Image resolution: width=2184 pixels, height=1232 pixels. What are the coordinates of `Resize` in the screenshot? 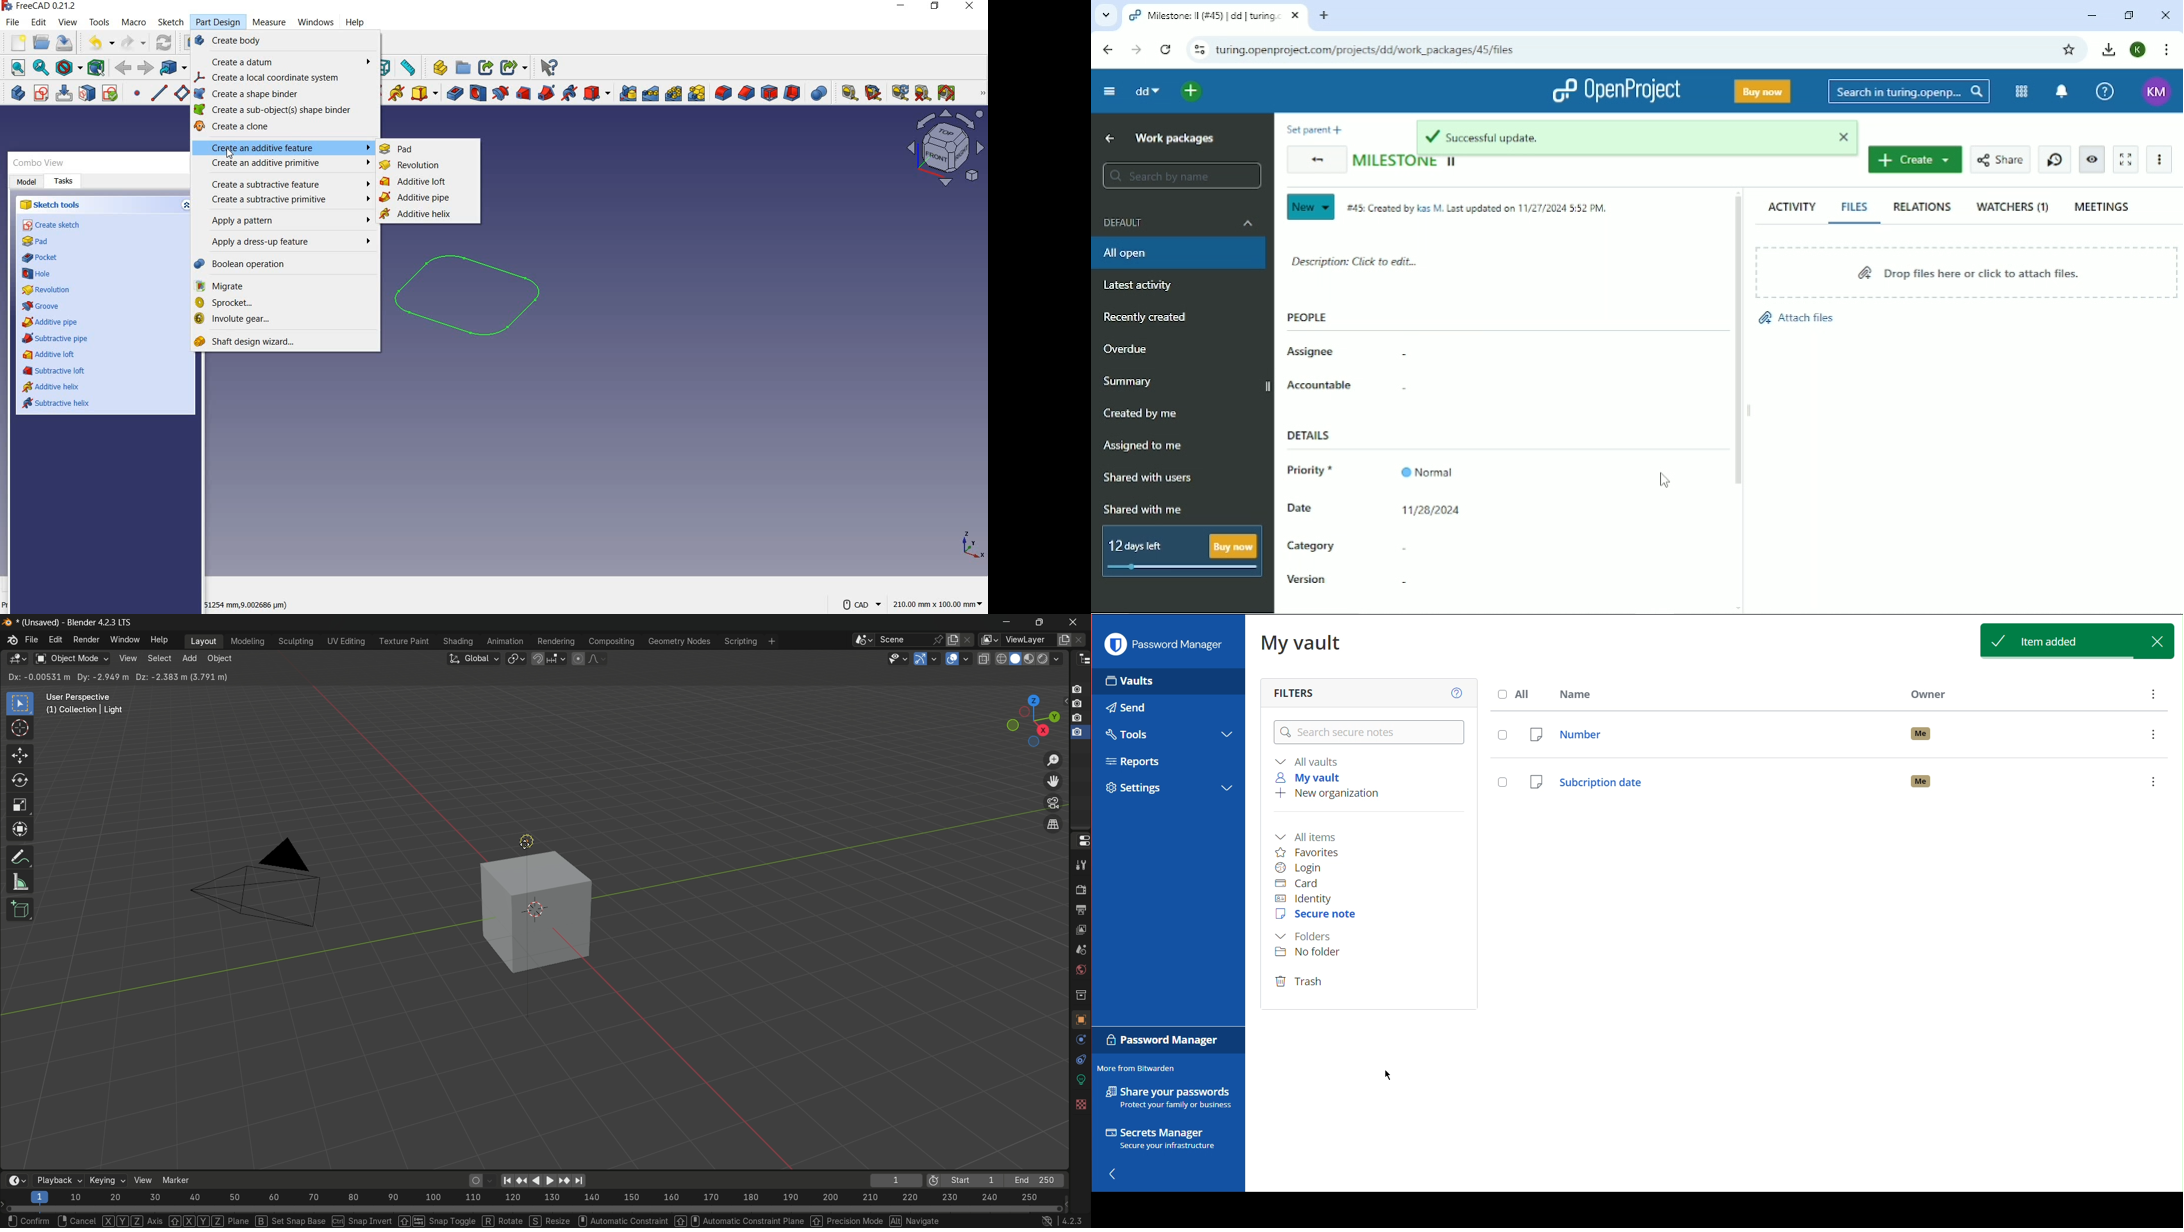 It's located at (549, 1221).